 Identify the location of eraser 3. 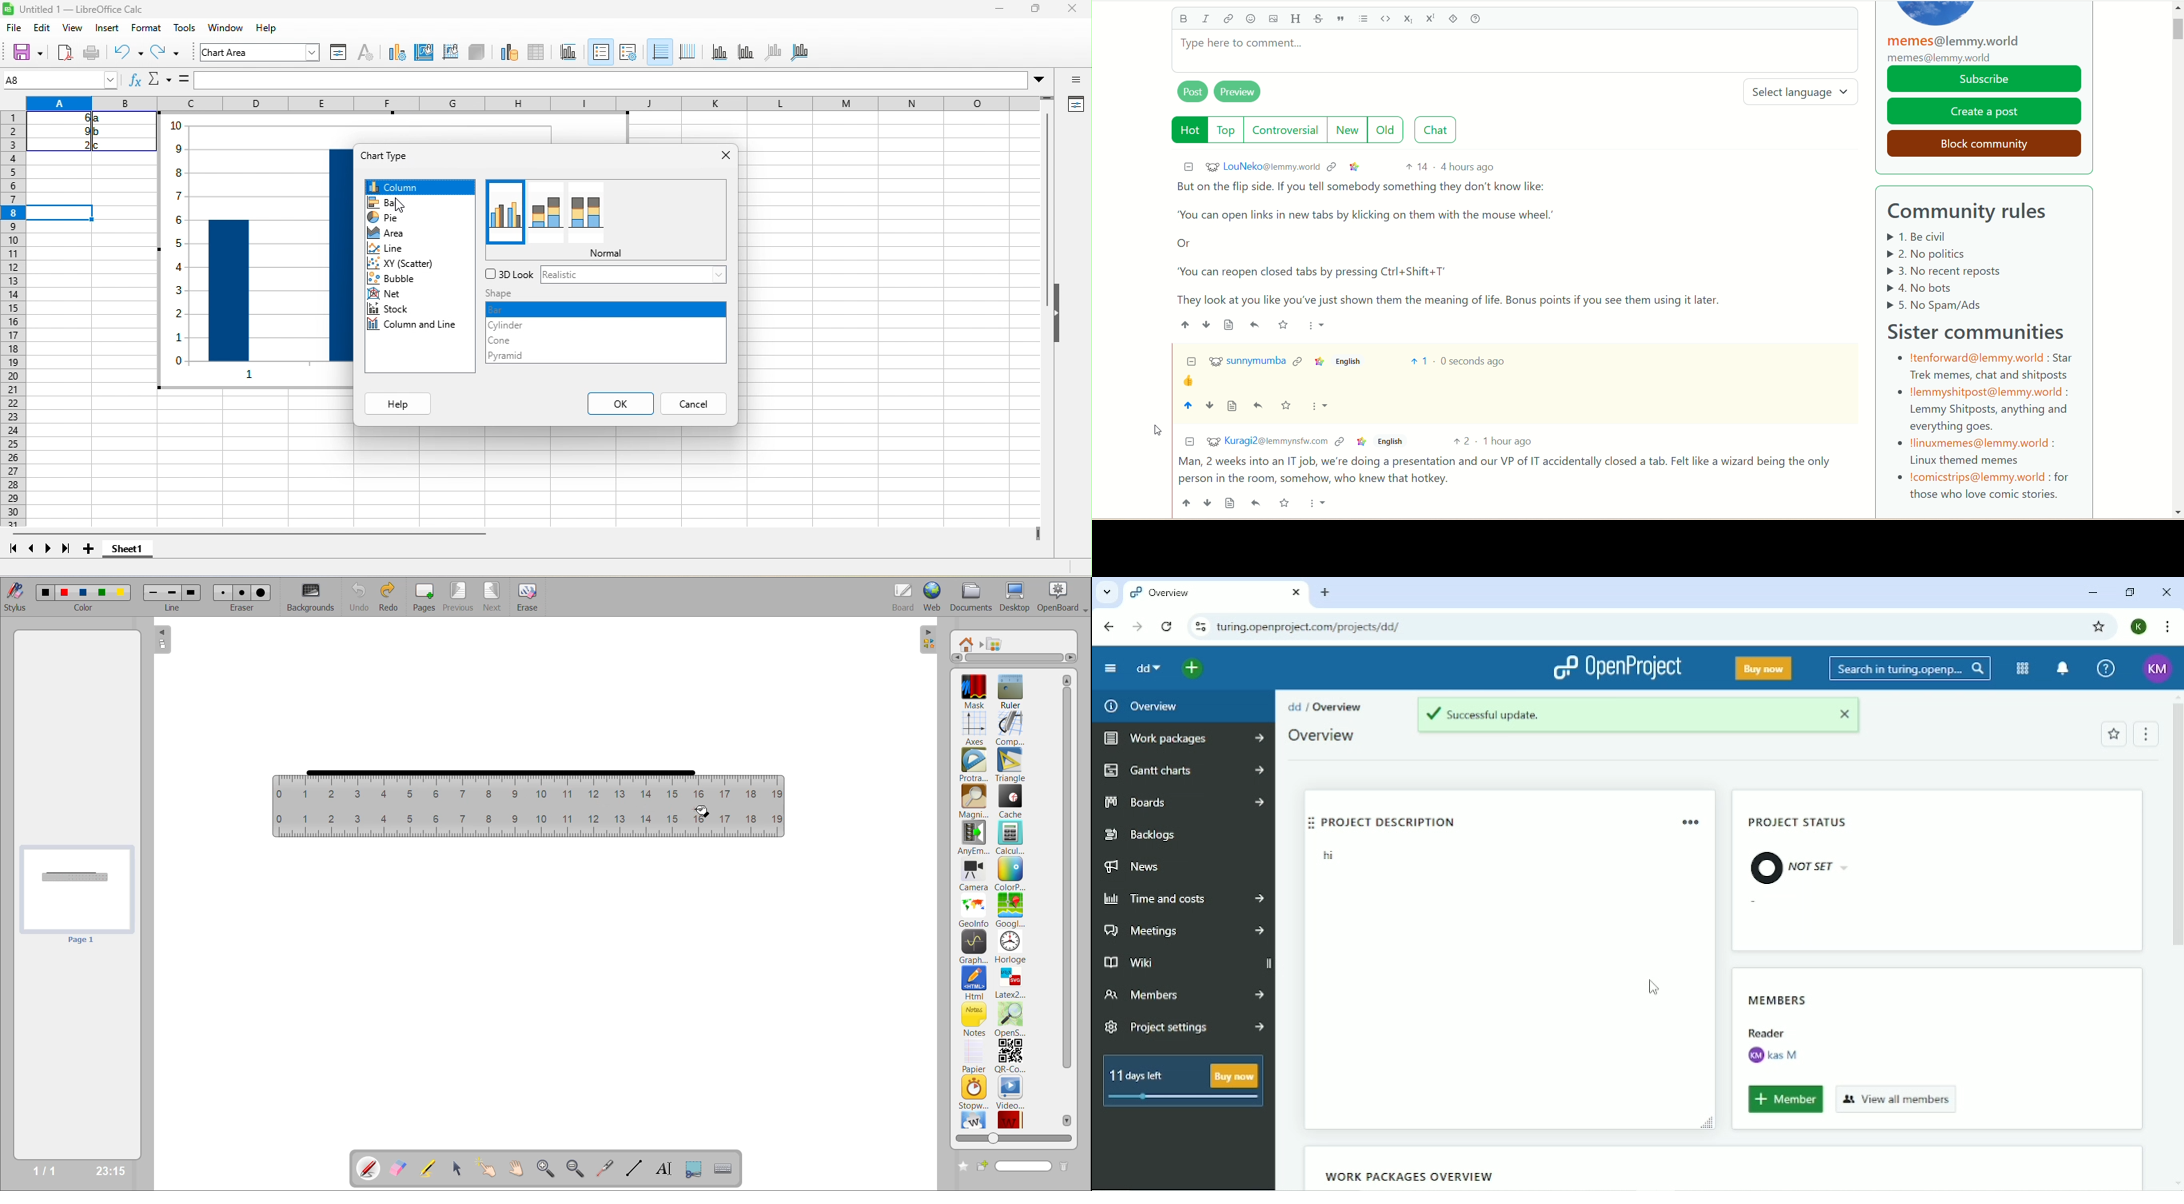
(261, 592).